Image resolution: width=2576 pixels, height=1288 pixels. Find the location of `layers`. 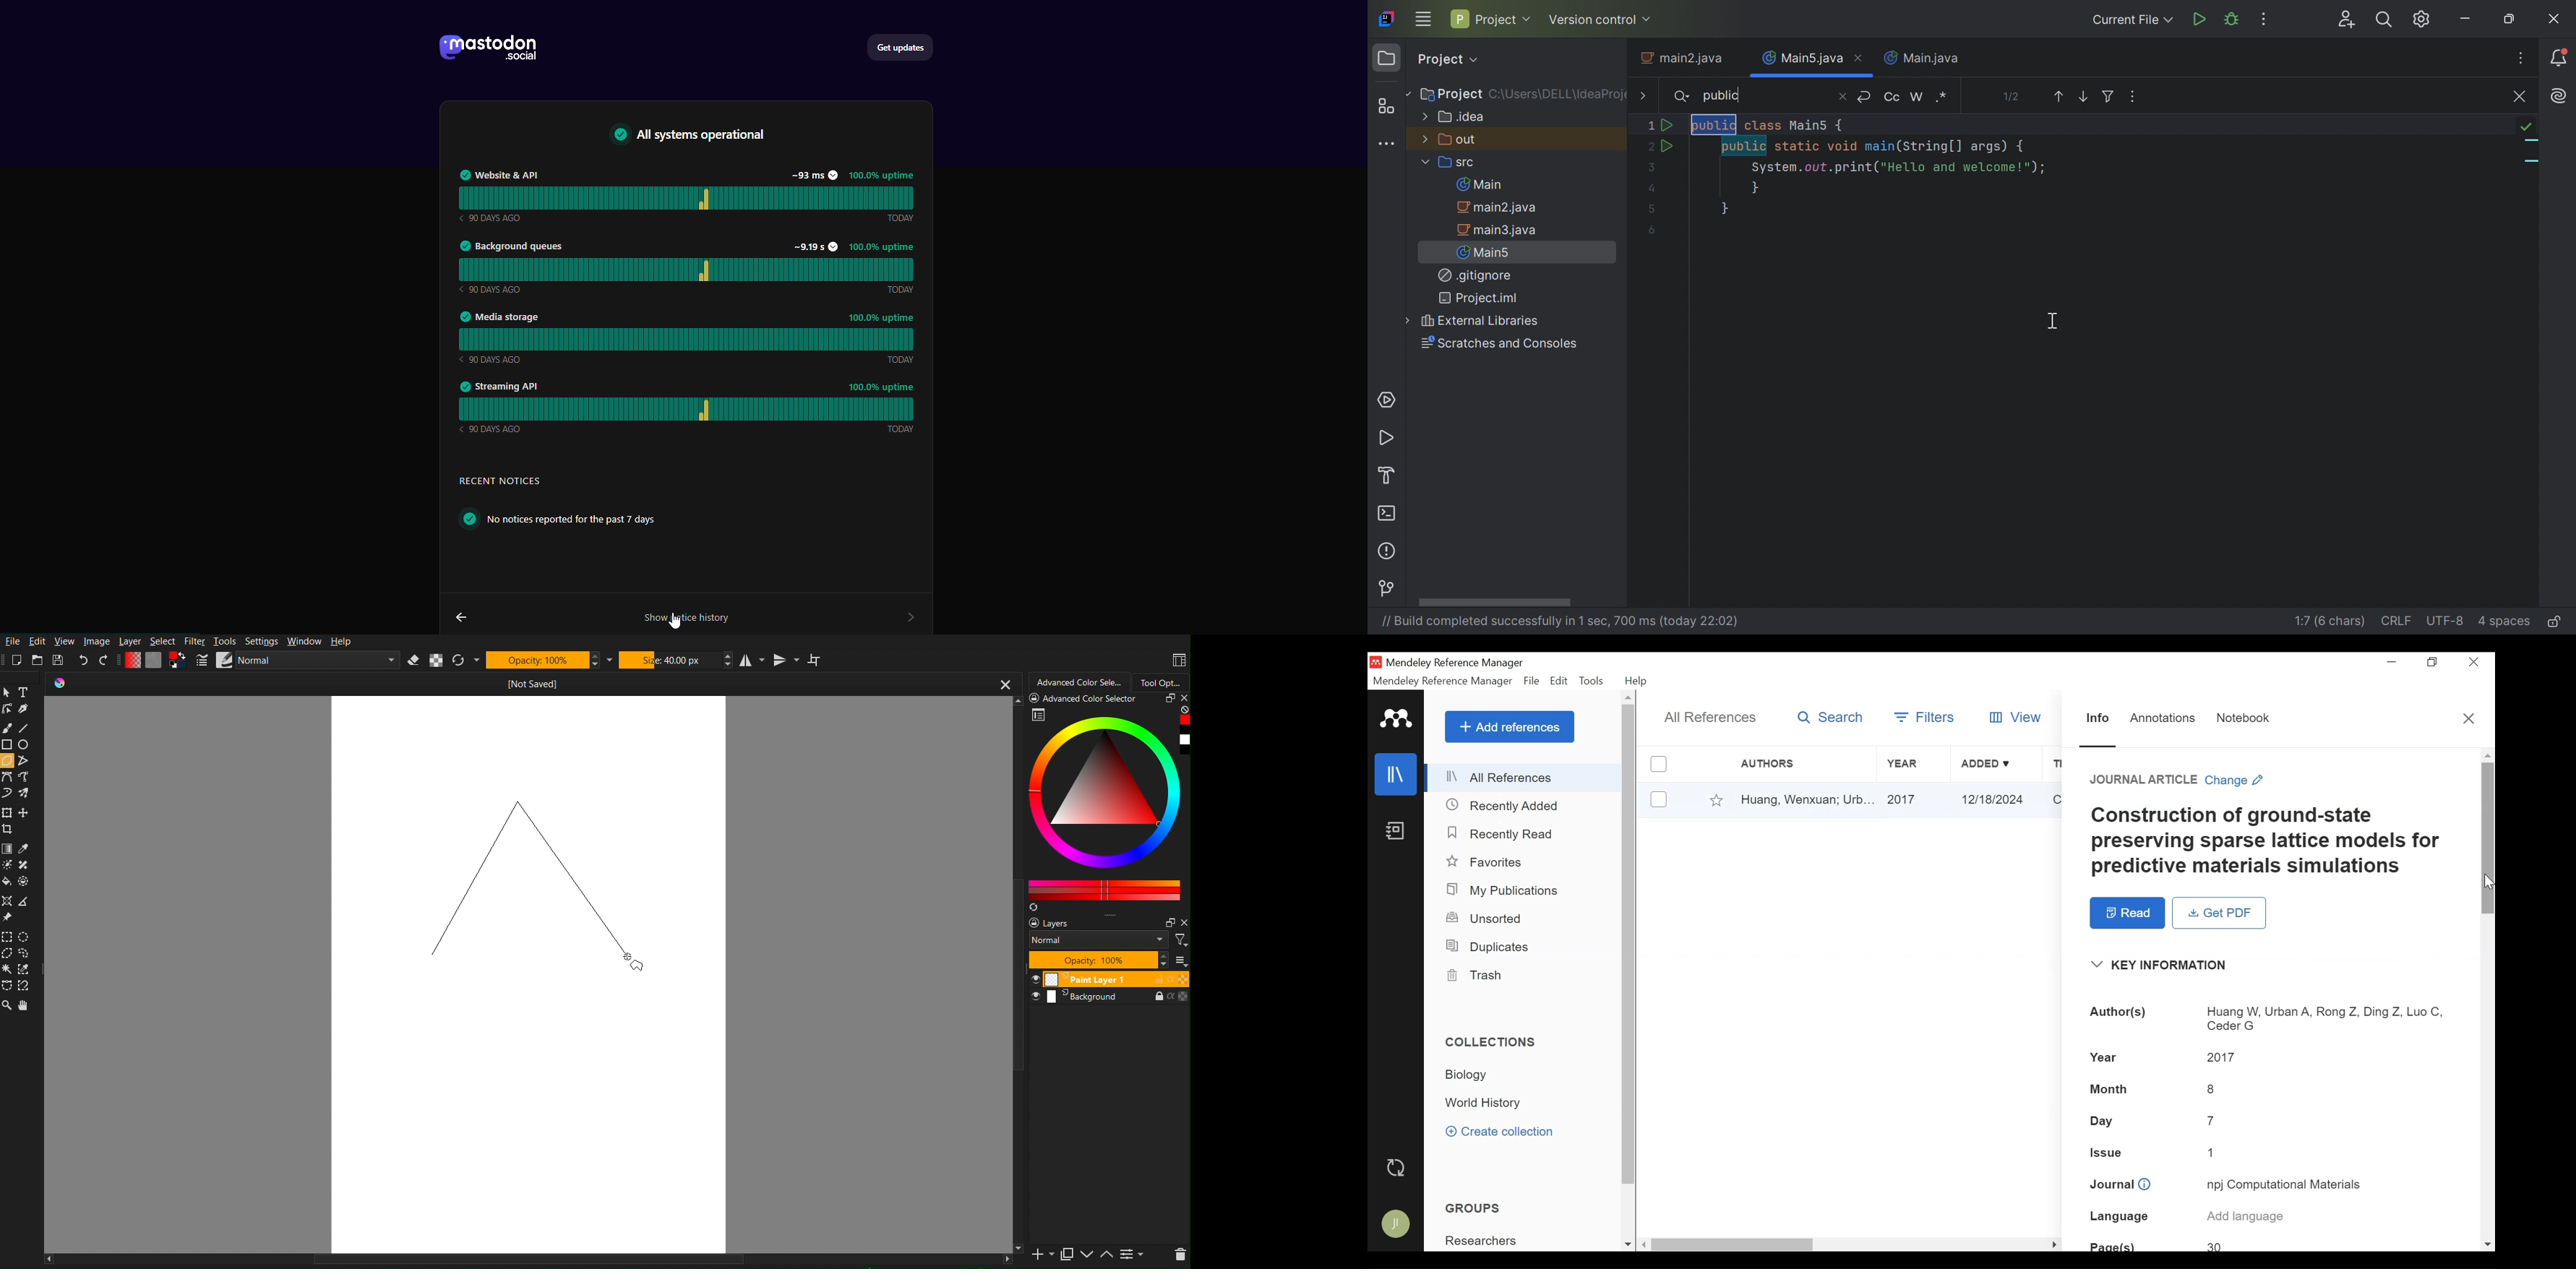

layers is located at coordinates (1062, 923).